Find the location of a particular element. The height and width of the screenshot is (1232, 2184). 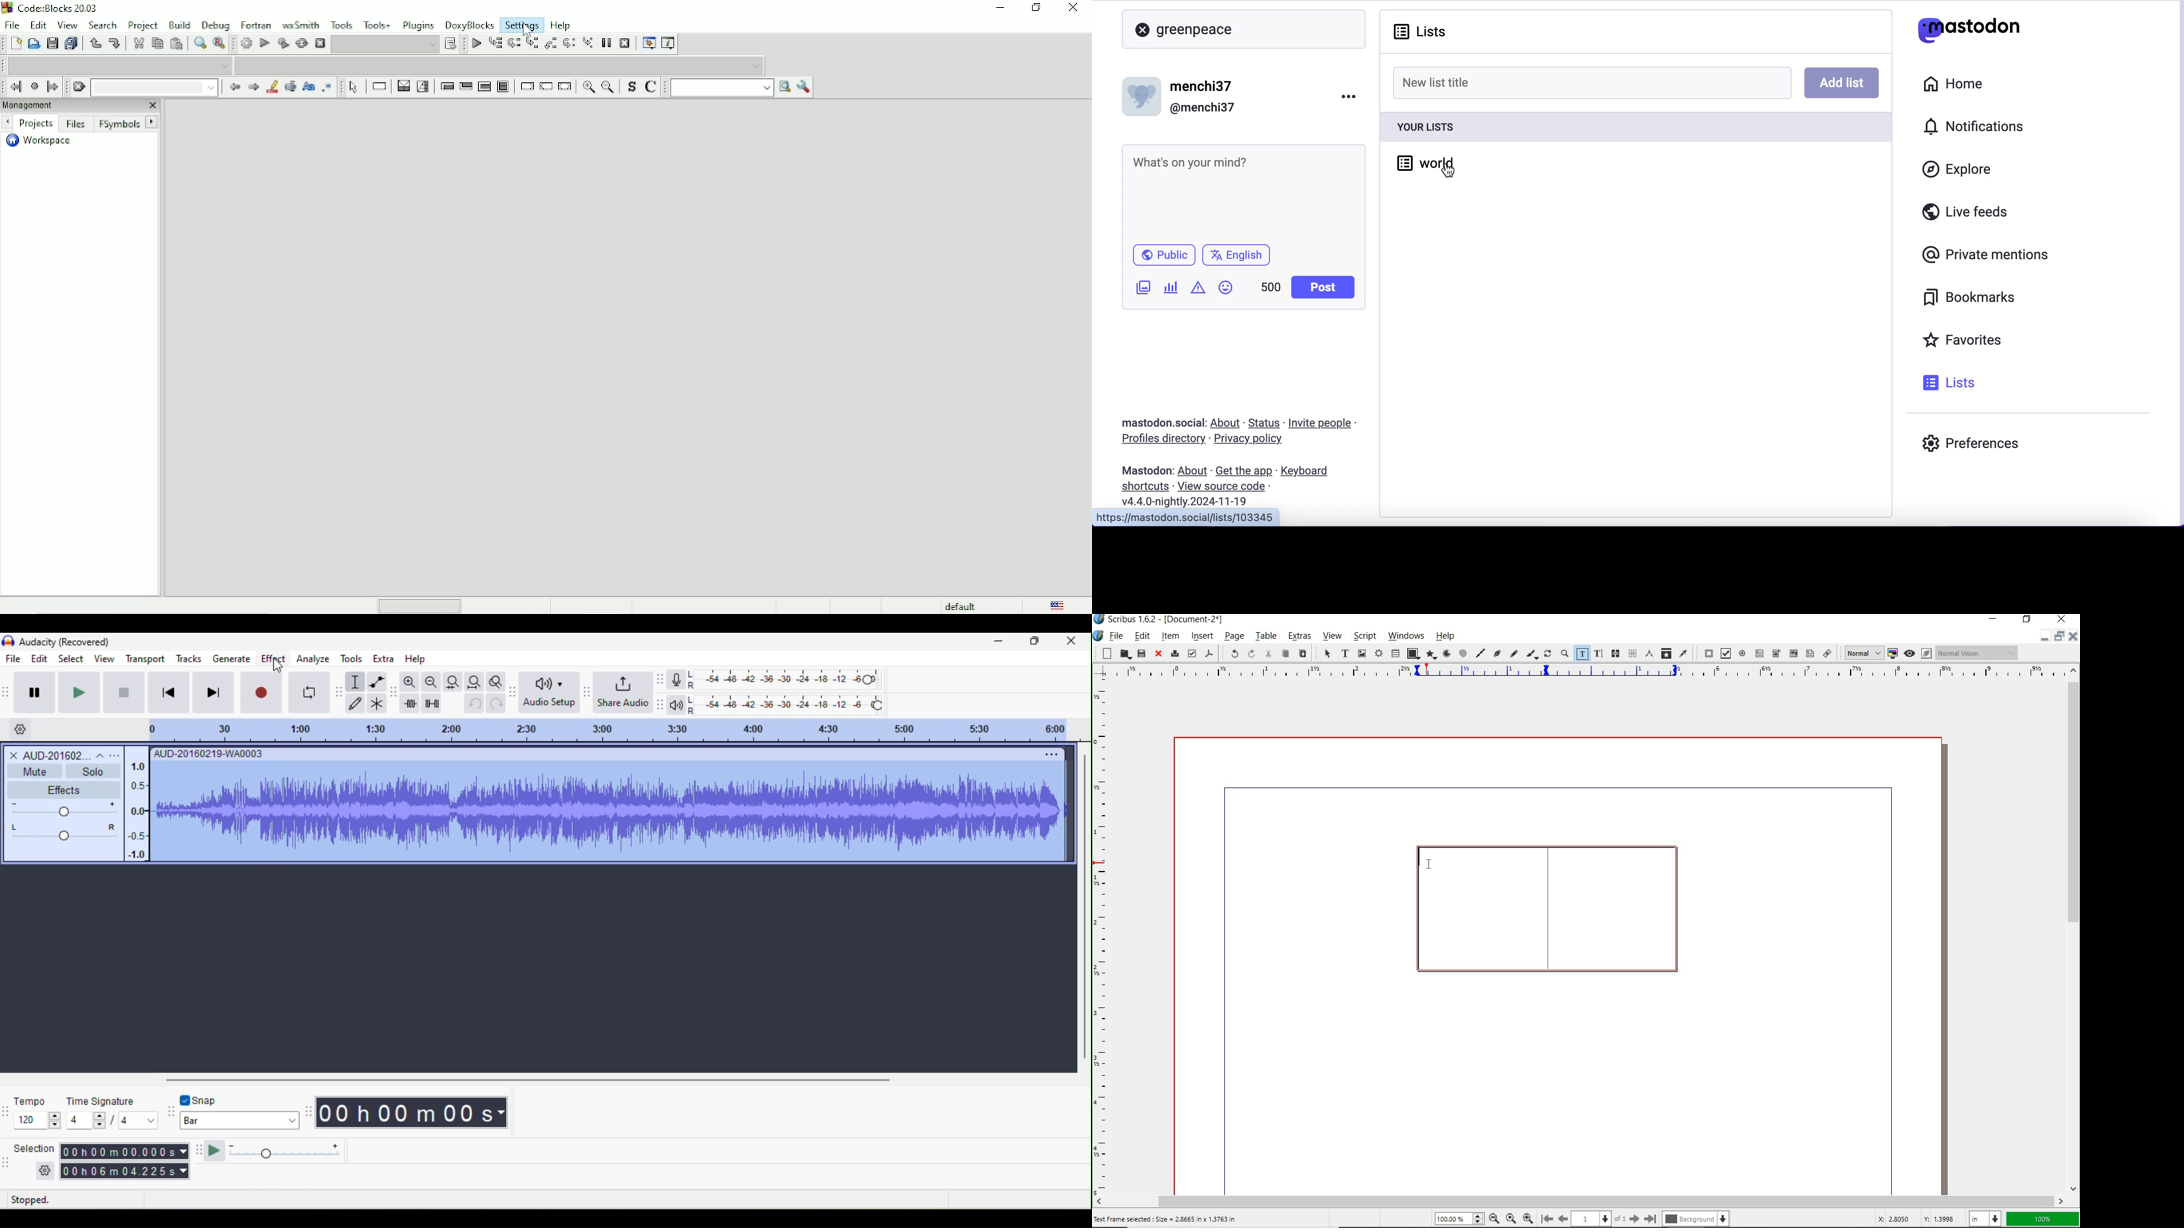

notifications is located at coordinates (1978, 126).